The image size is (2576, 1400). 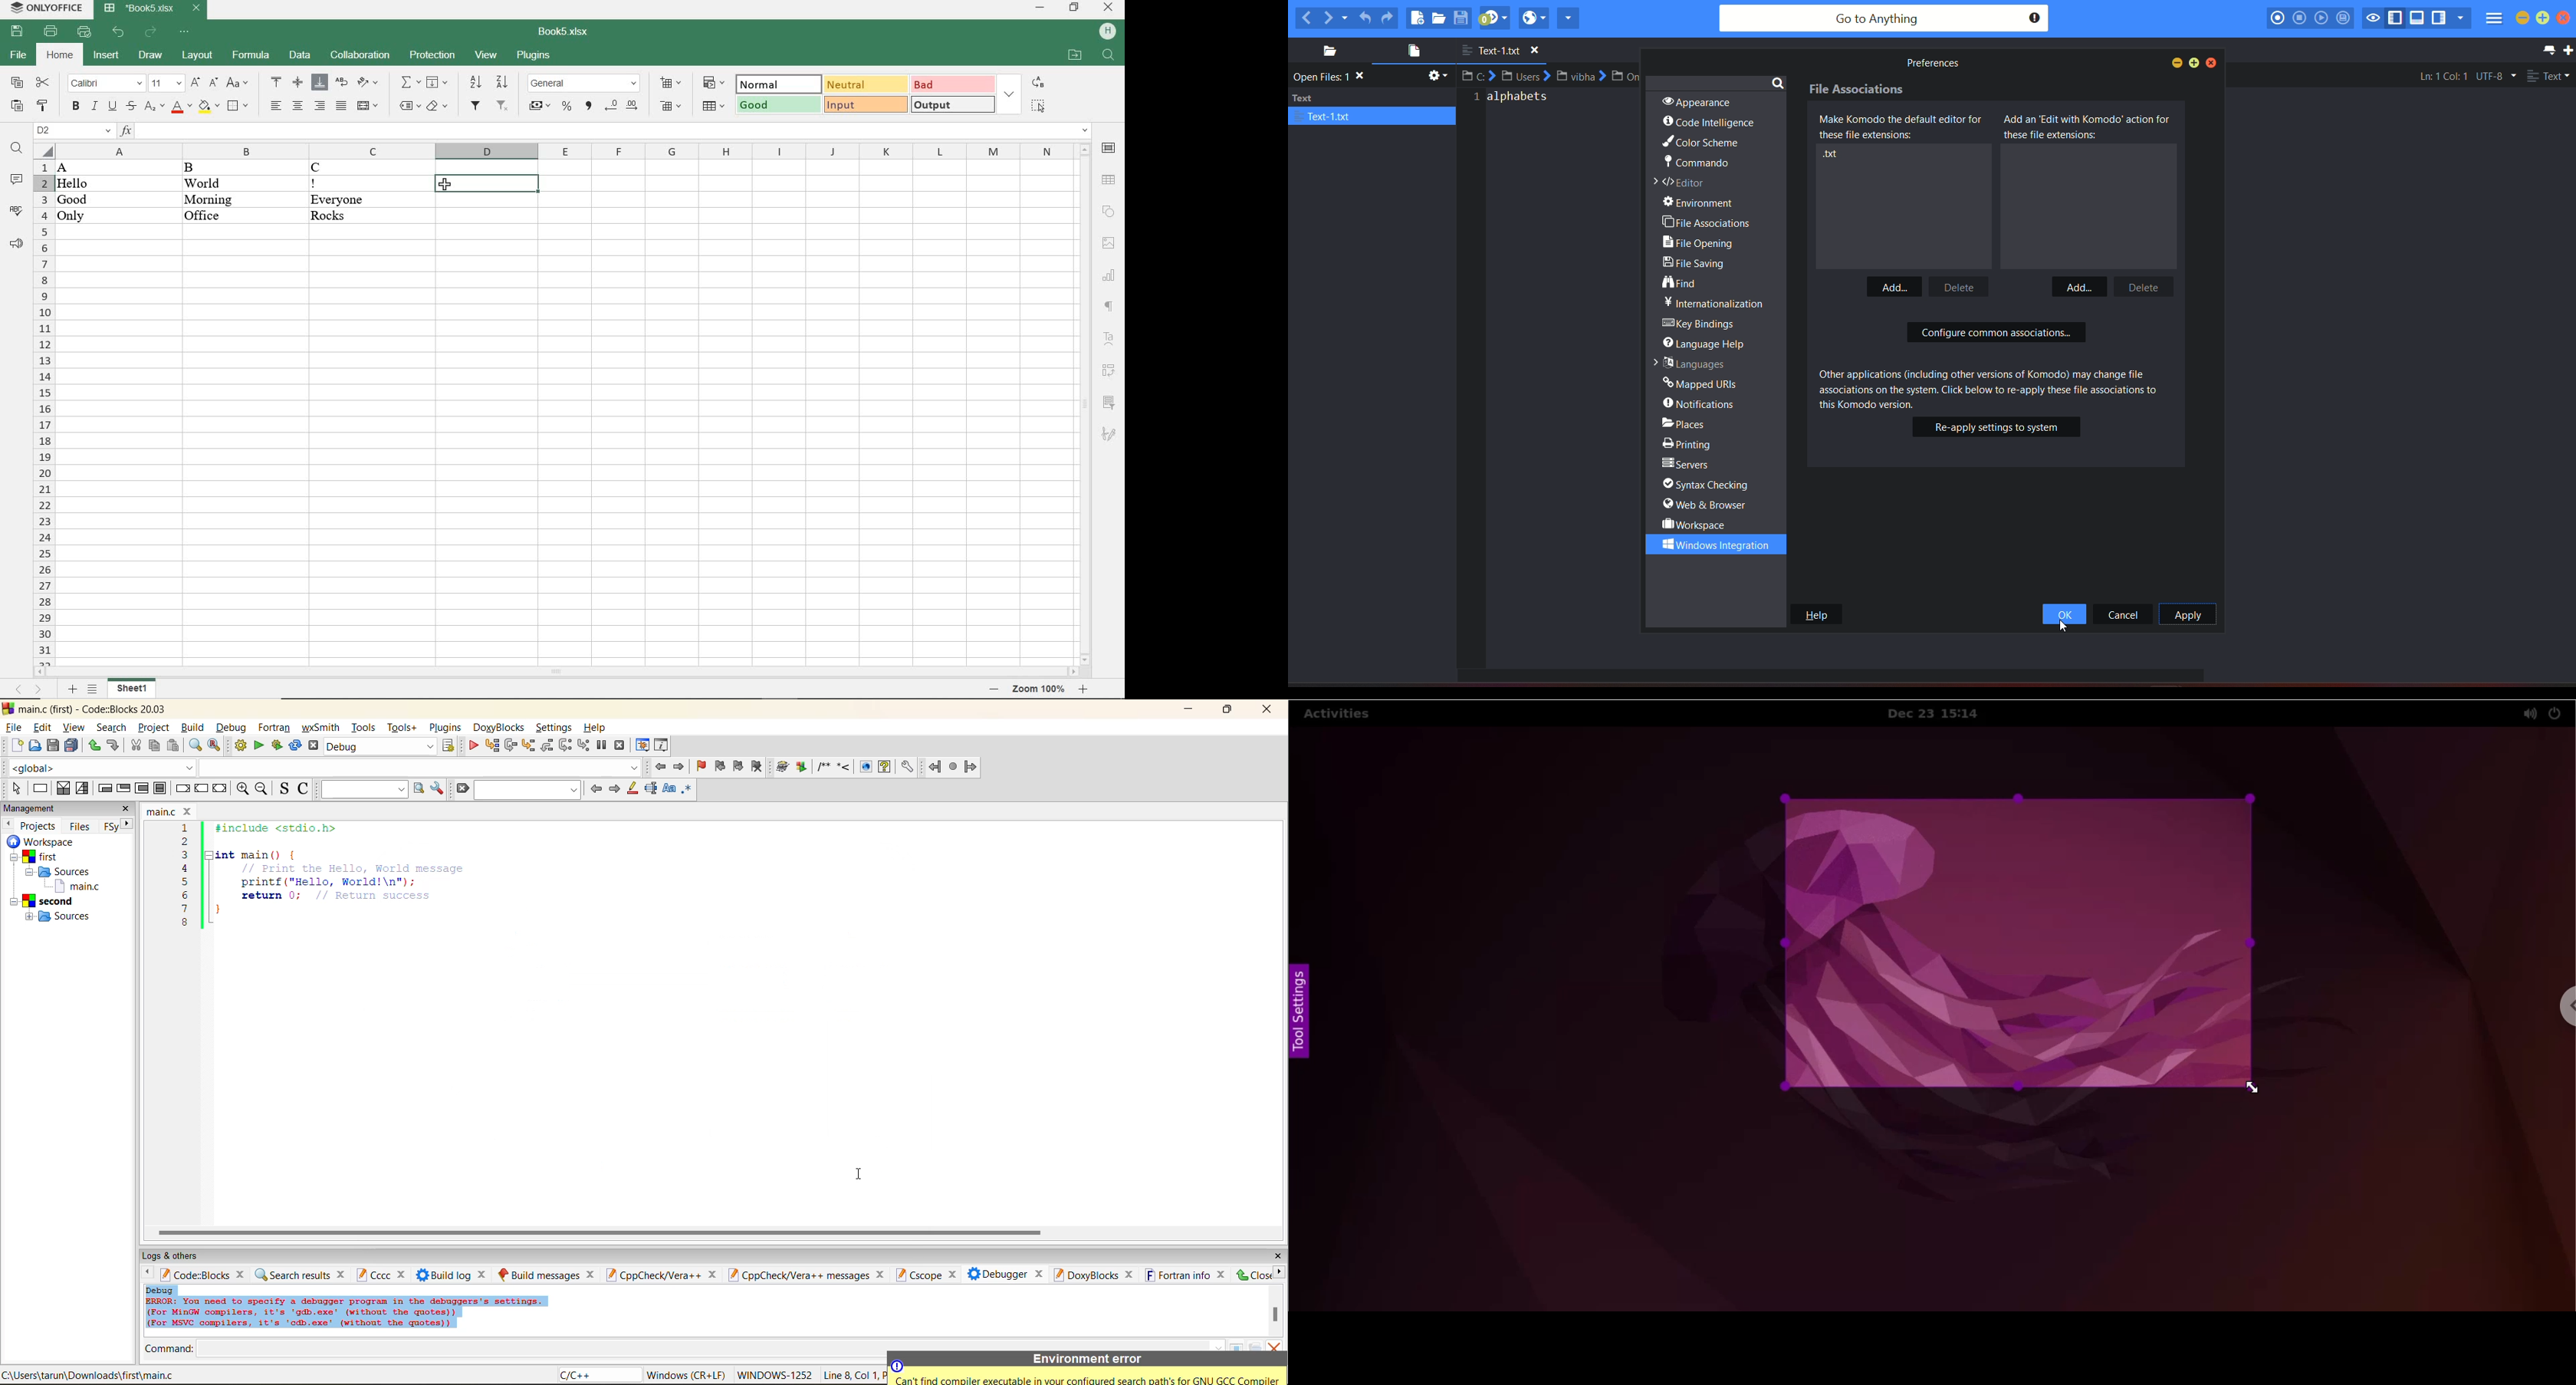 What do you see at coordinates (313, 746) in the screenshot?
I see `abort` at bounding box center [313, 746].